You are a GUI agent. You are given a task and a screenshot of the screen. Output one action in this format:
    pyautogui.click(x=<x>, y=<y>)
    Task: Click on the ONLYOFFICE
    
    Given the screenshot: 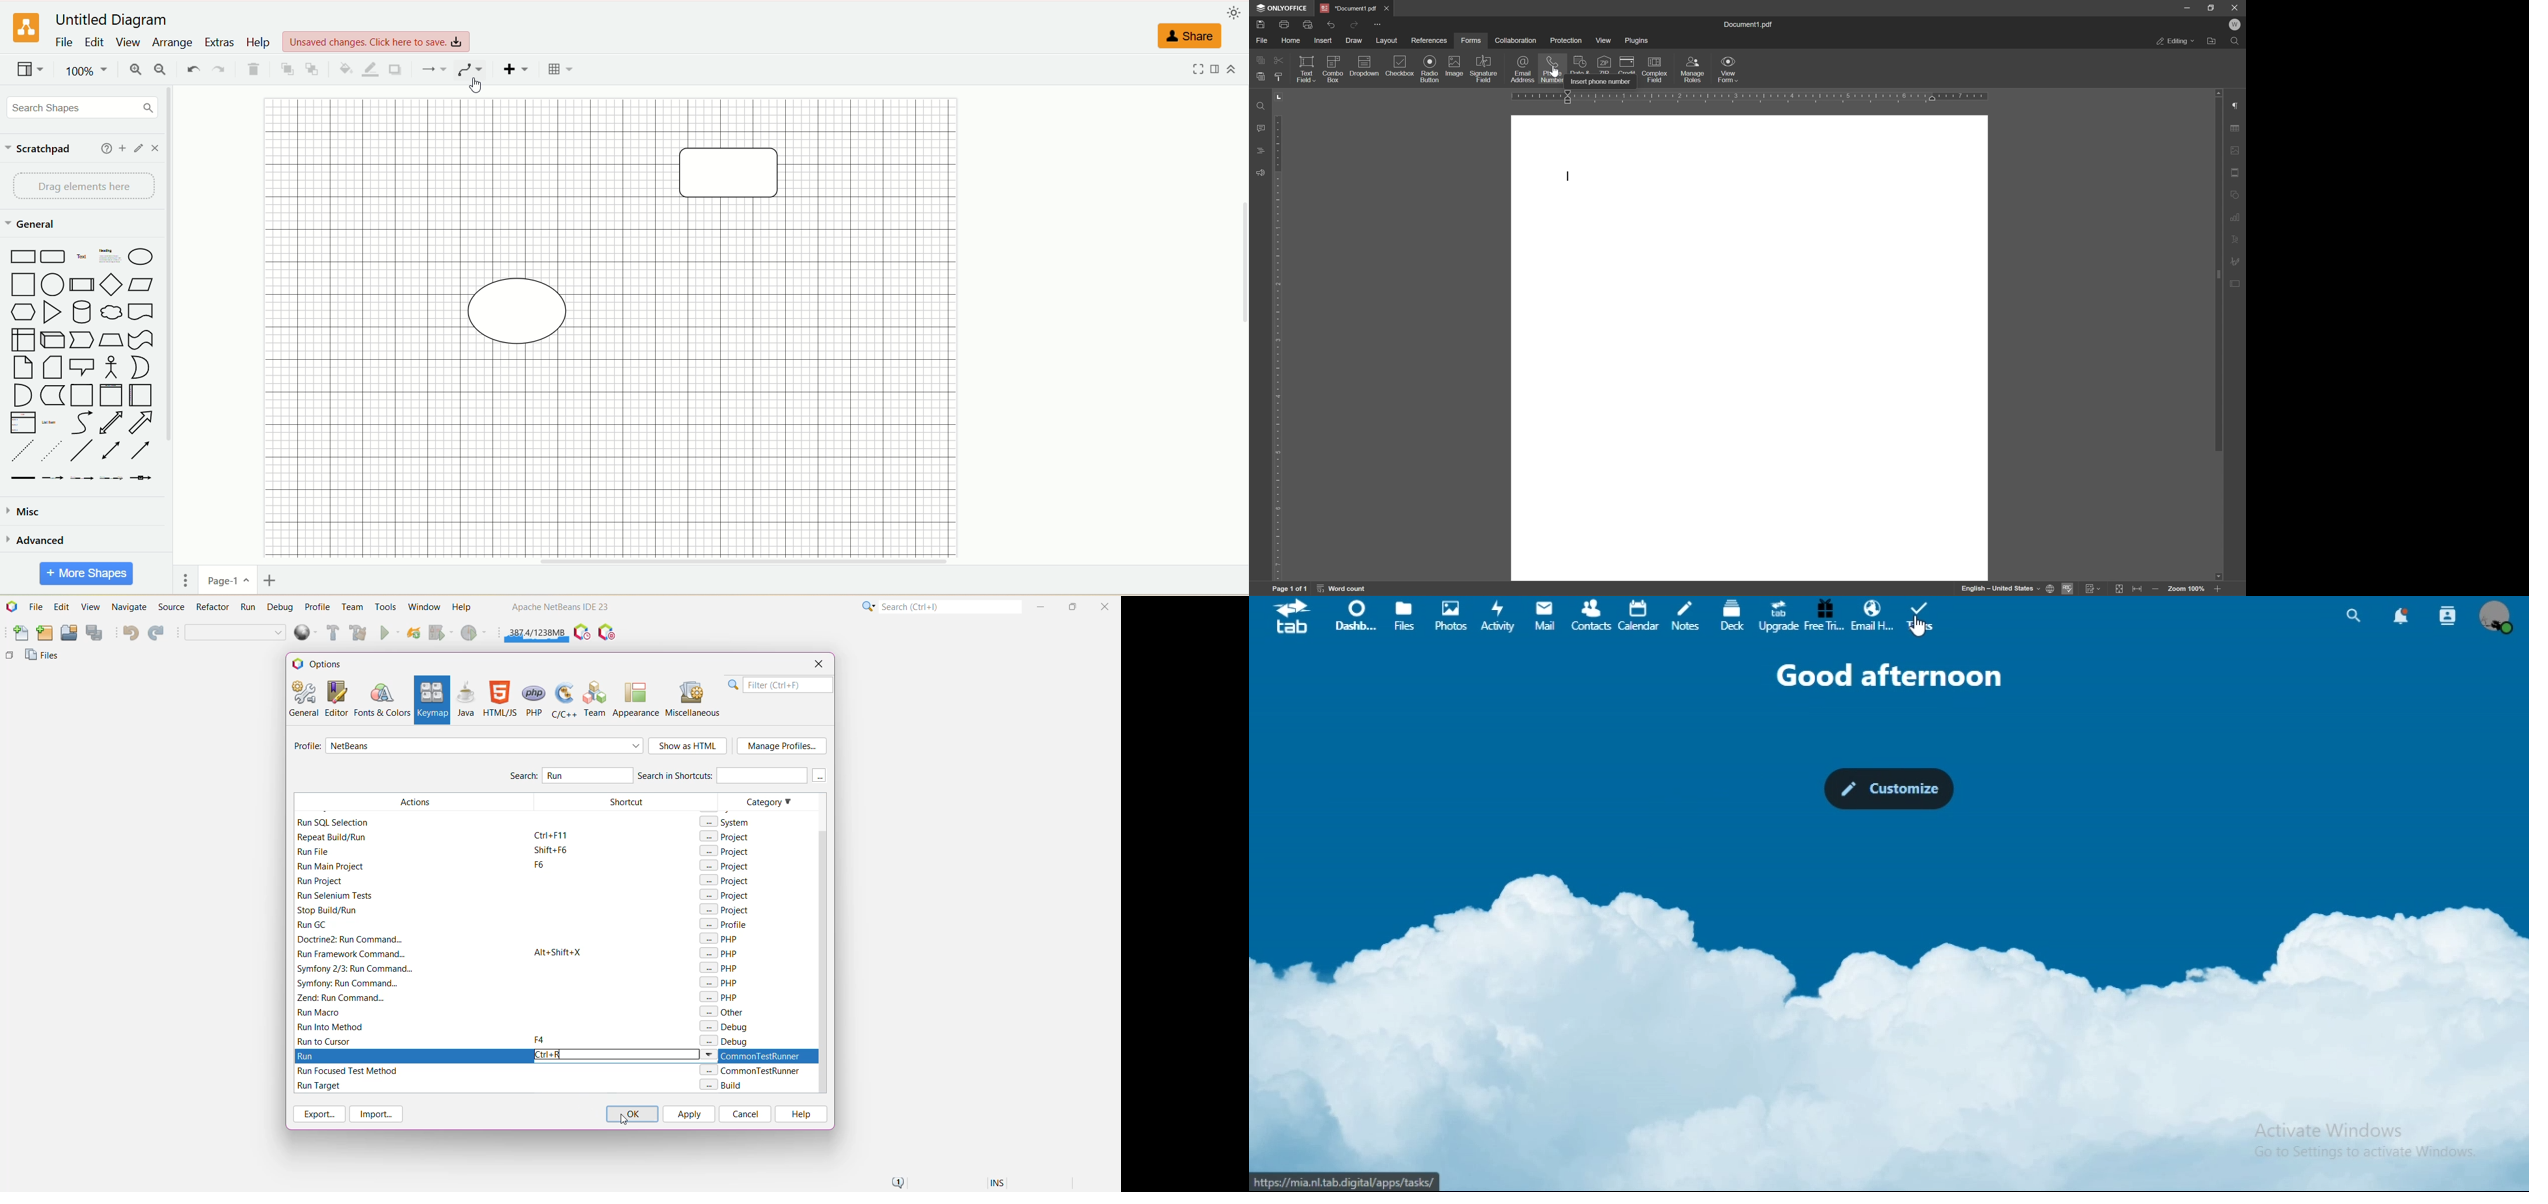 What is the action you would take?
    pyautogui.click(x=1279, y=6)
    